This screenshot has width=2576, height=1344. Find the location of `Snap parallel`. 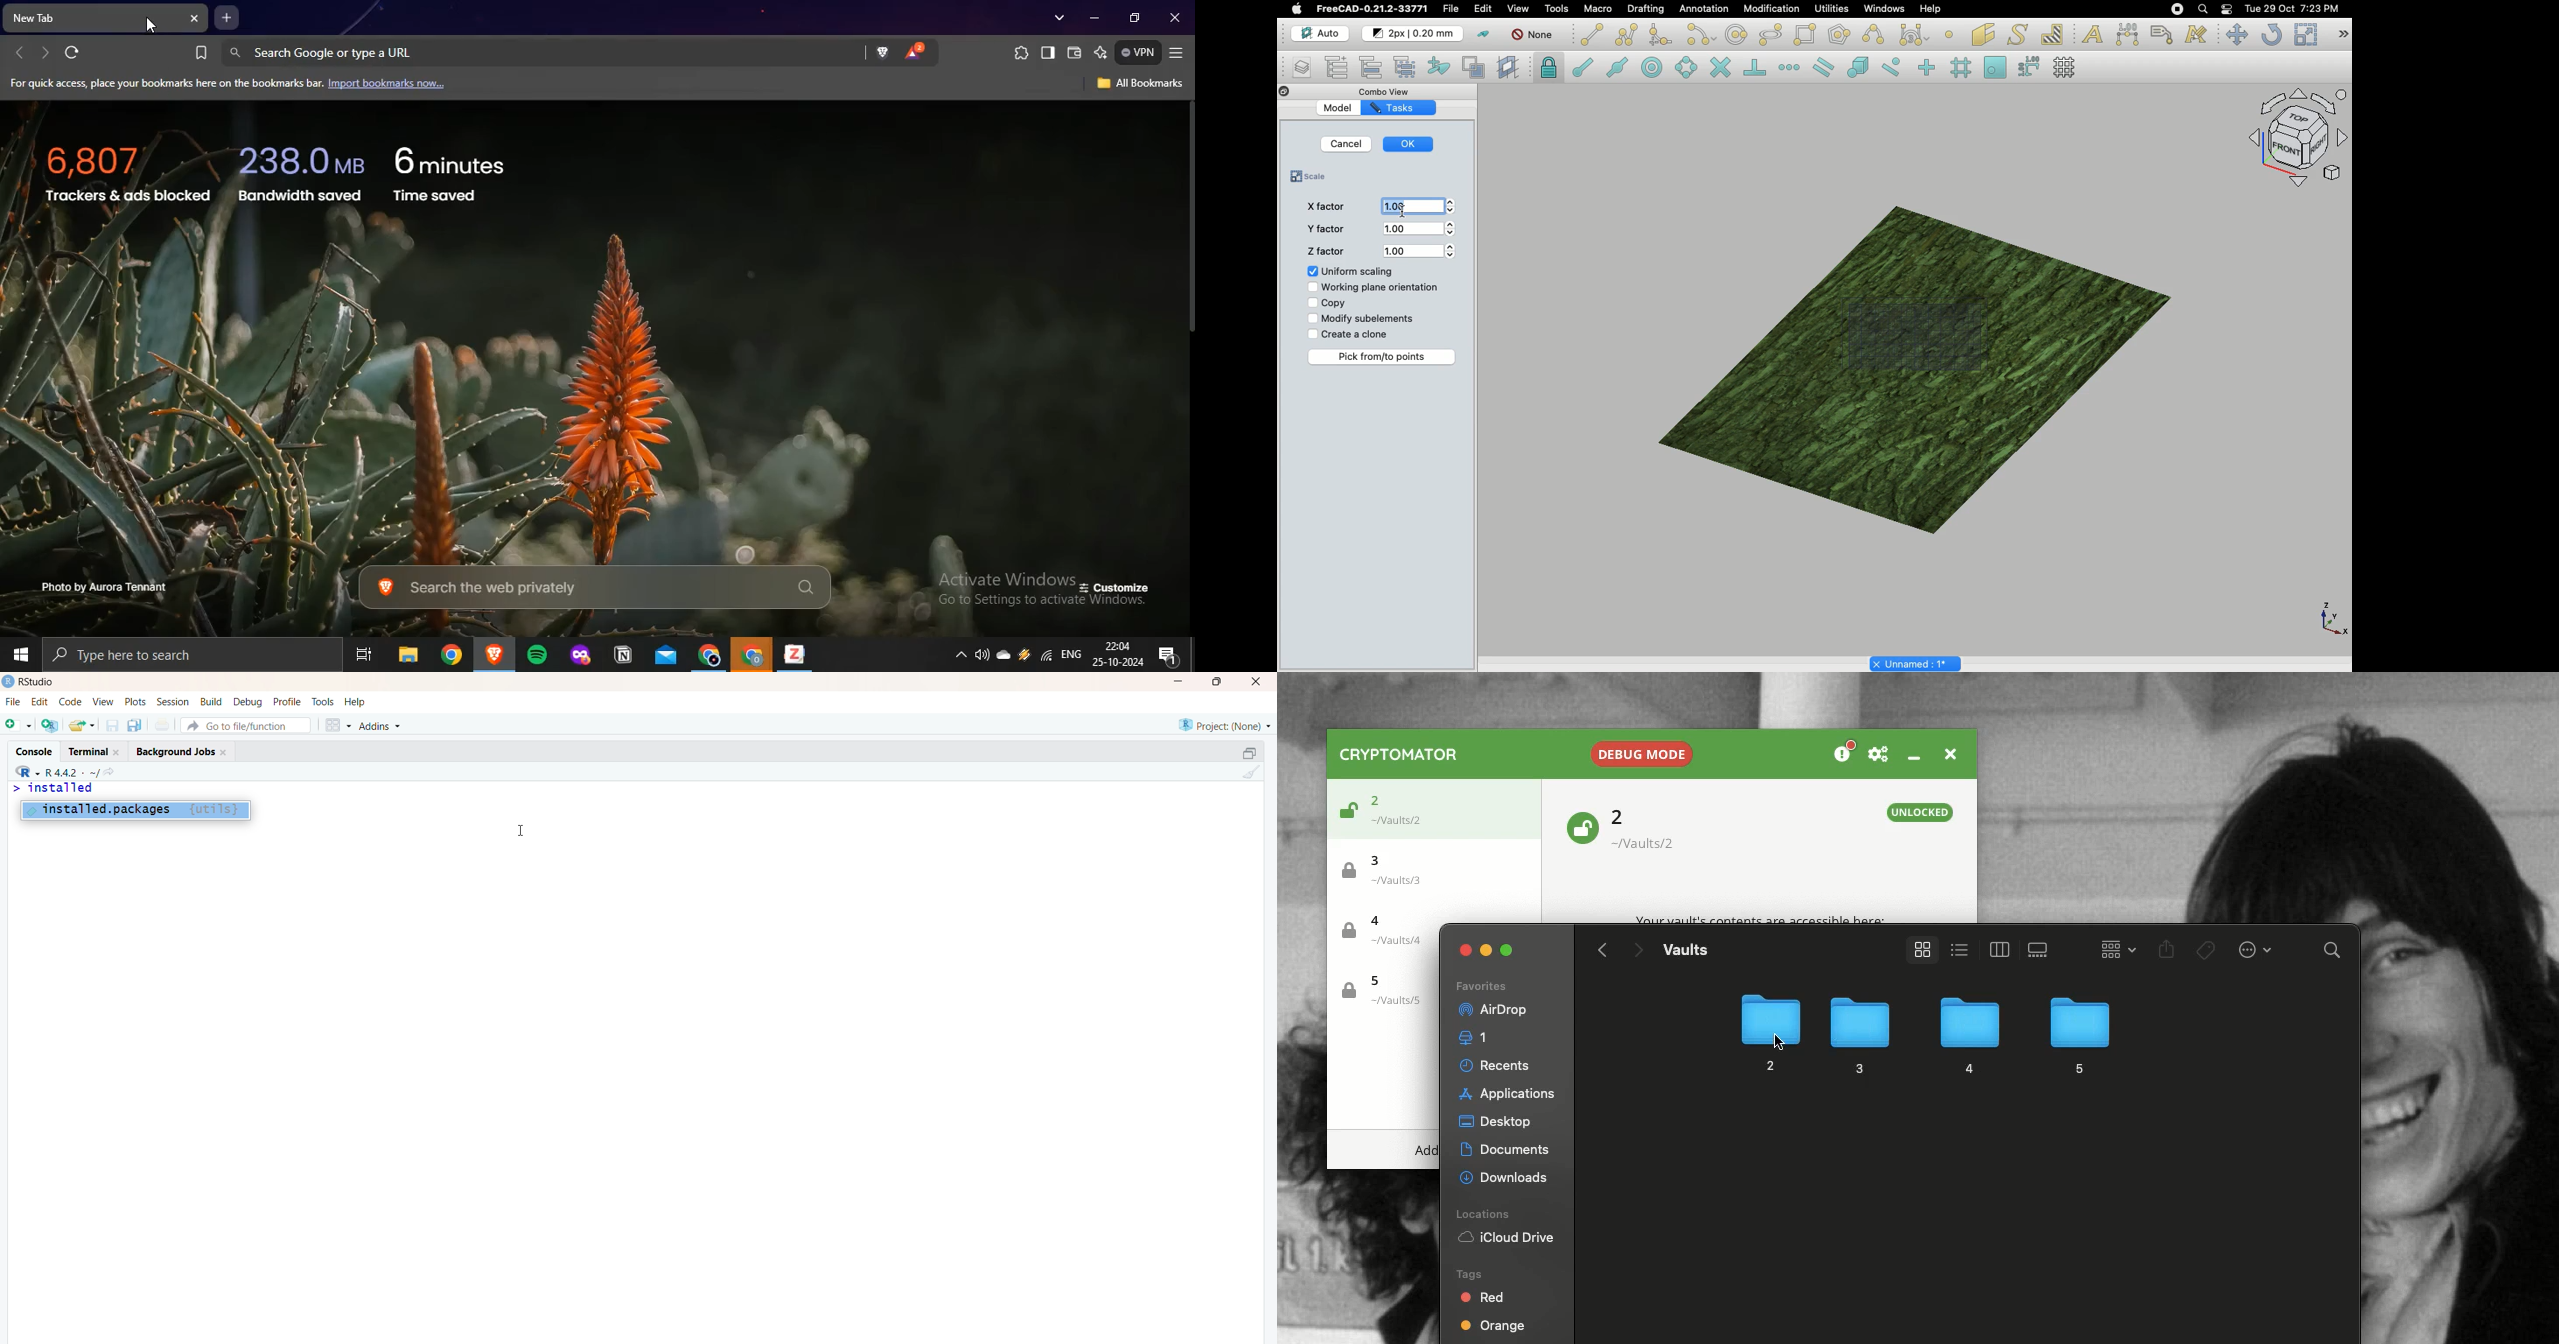

Snap parallel is located at coordinates (1822, 67).